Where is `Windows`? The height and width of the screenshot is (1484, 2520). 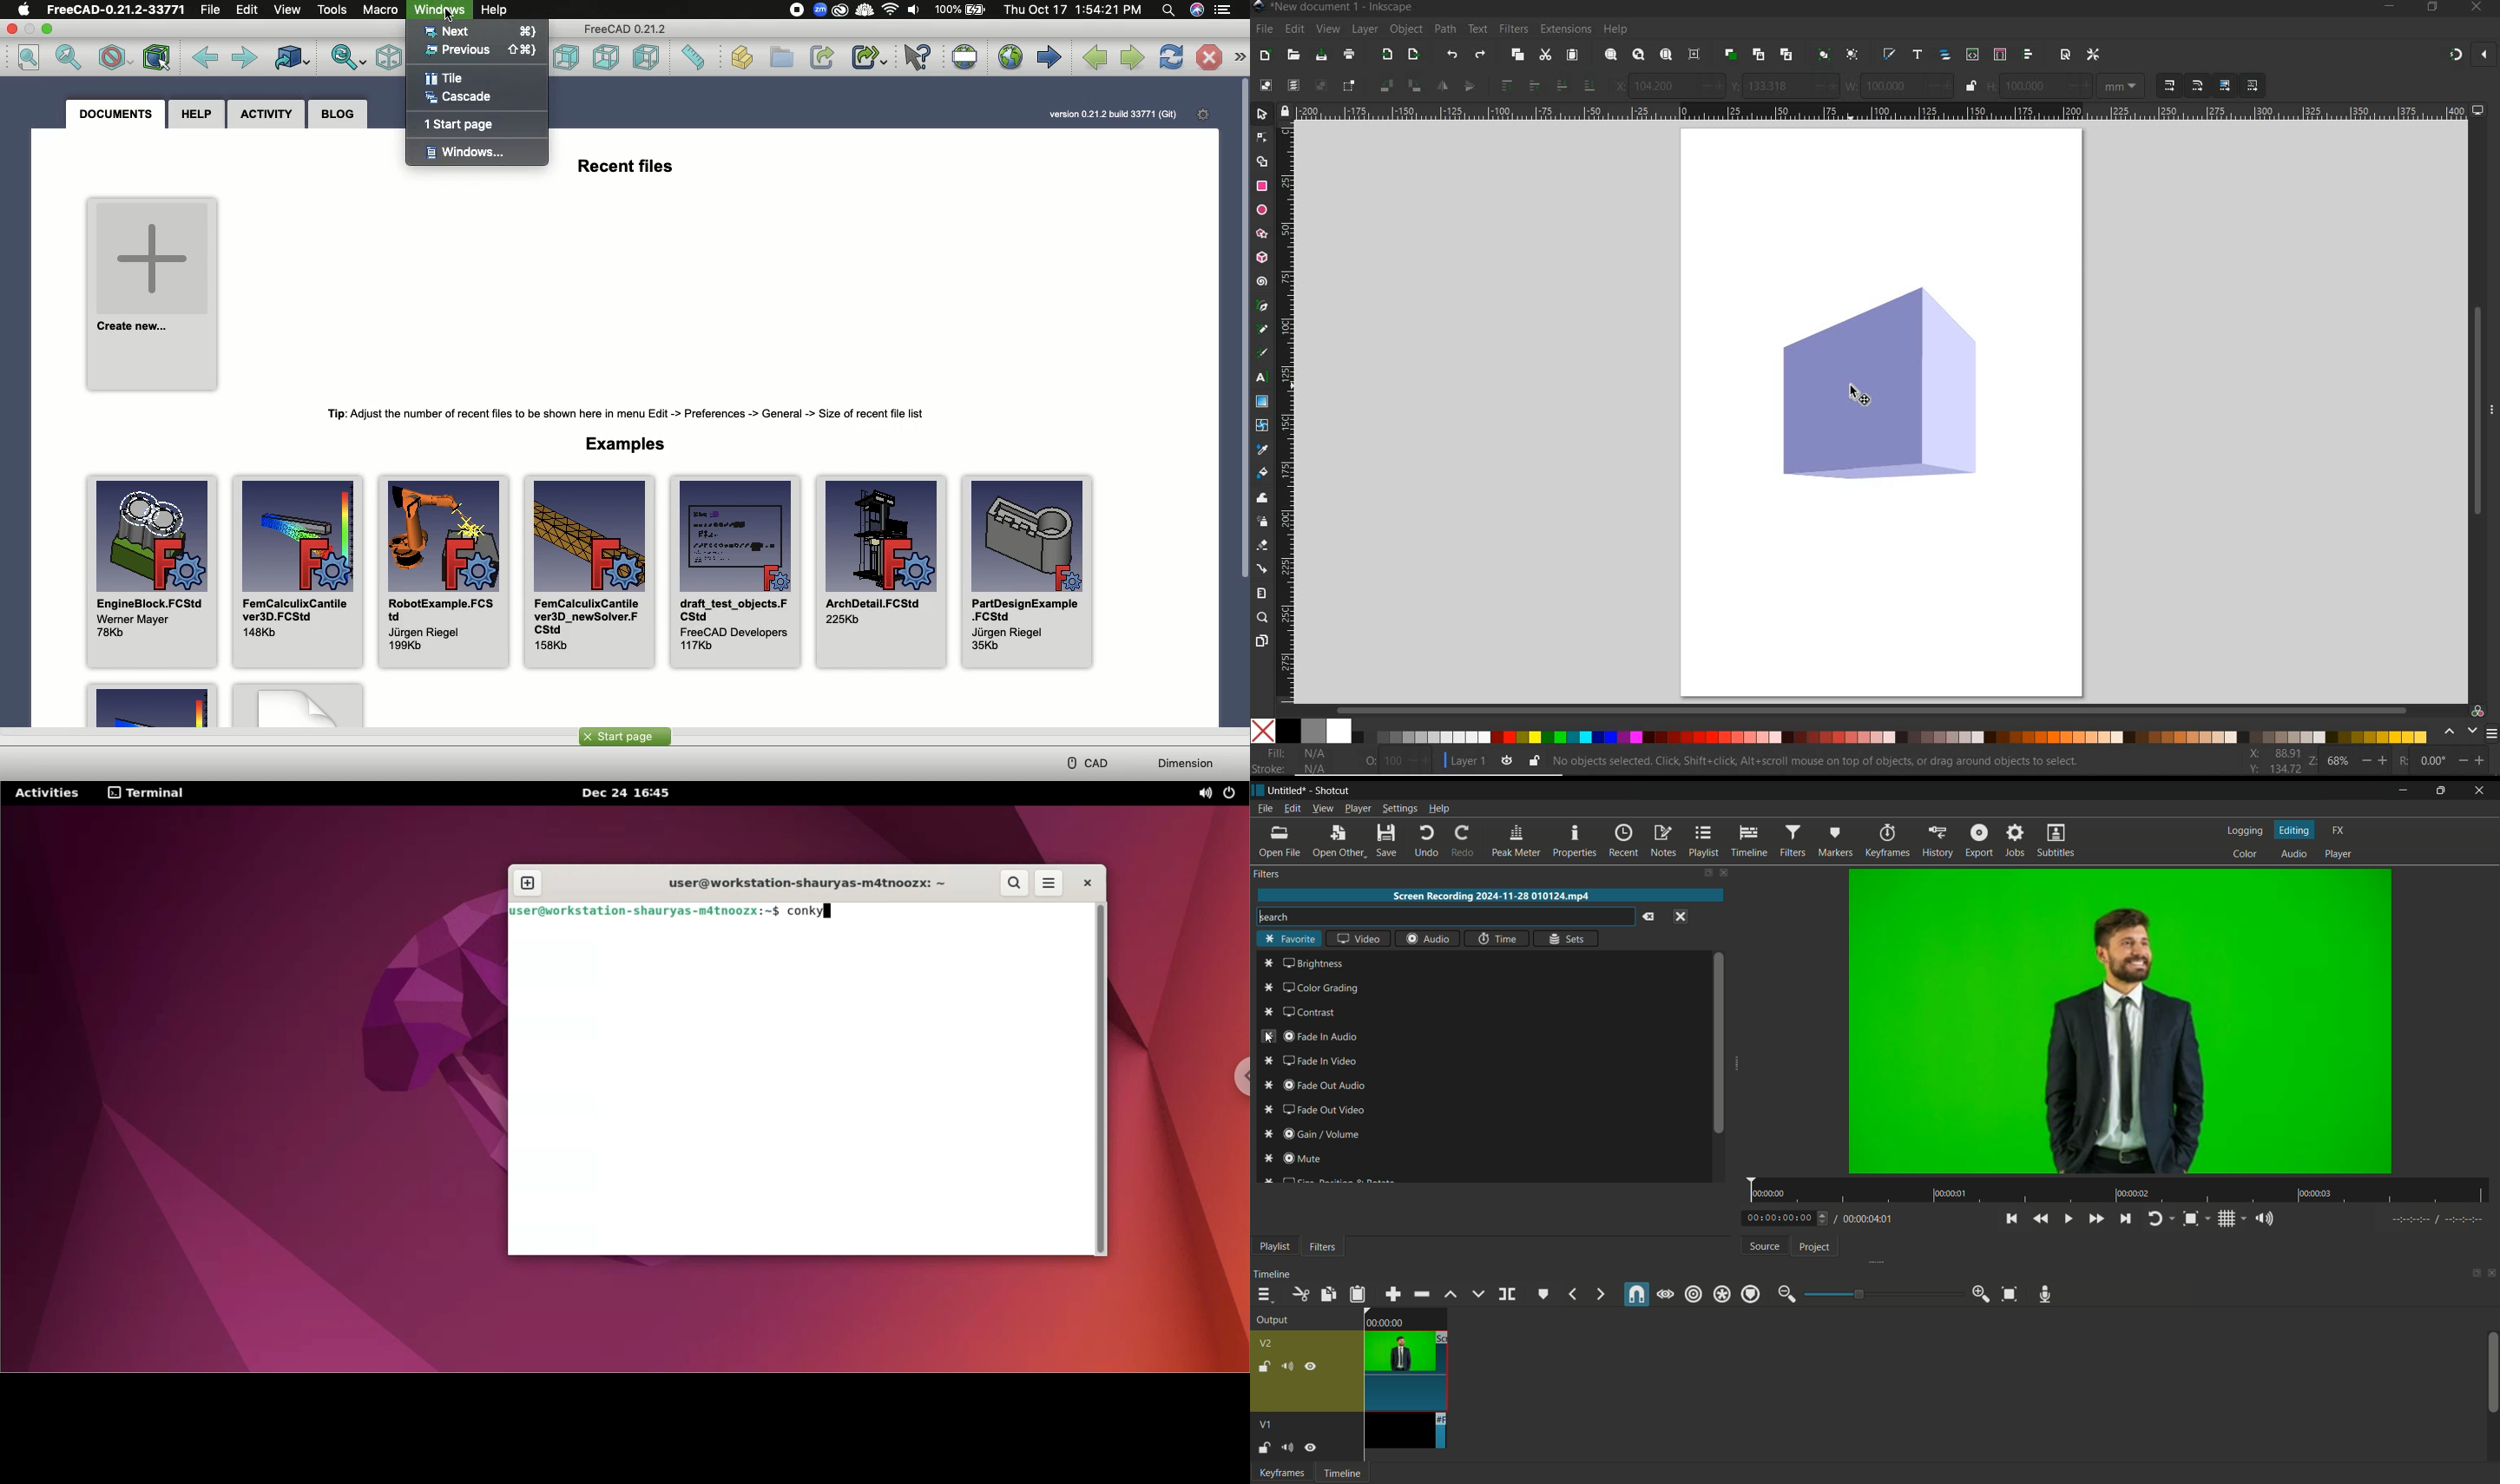
Windows is located at coordinates (465, 154).